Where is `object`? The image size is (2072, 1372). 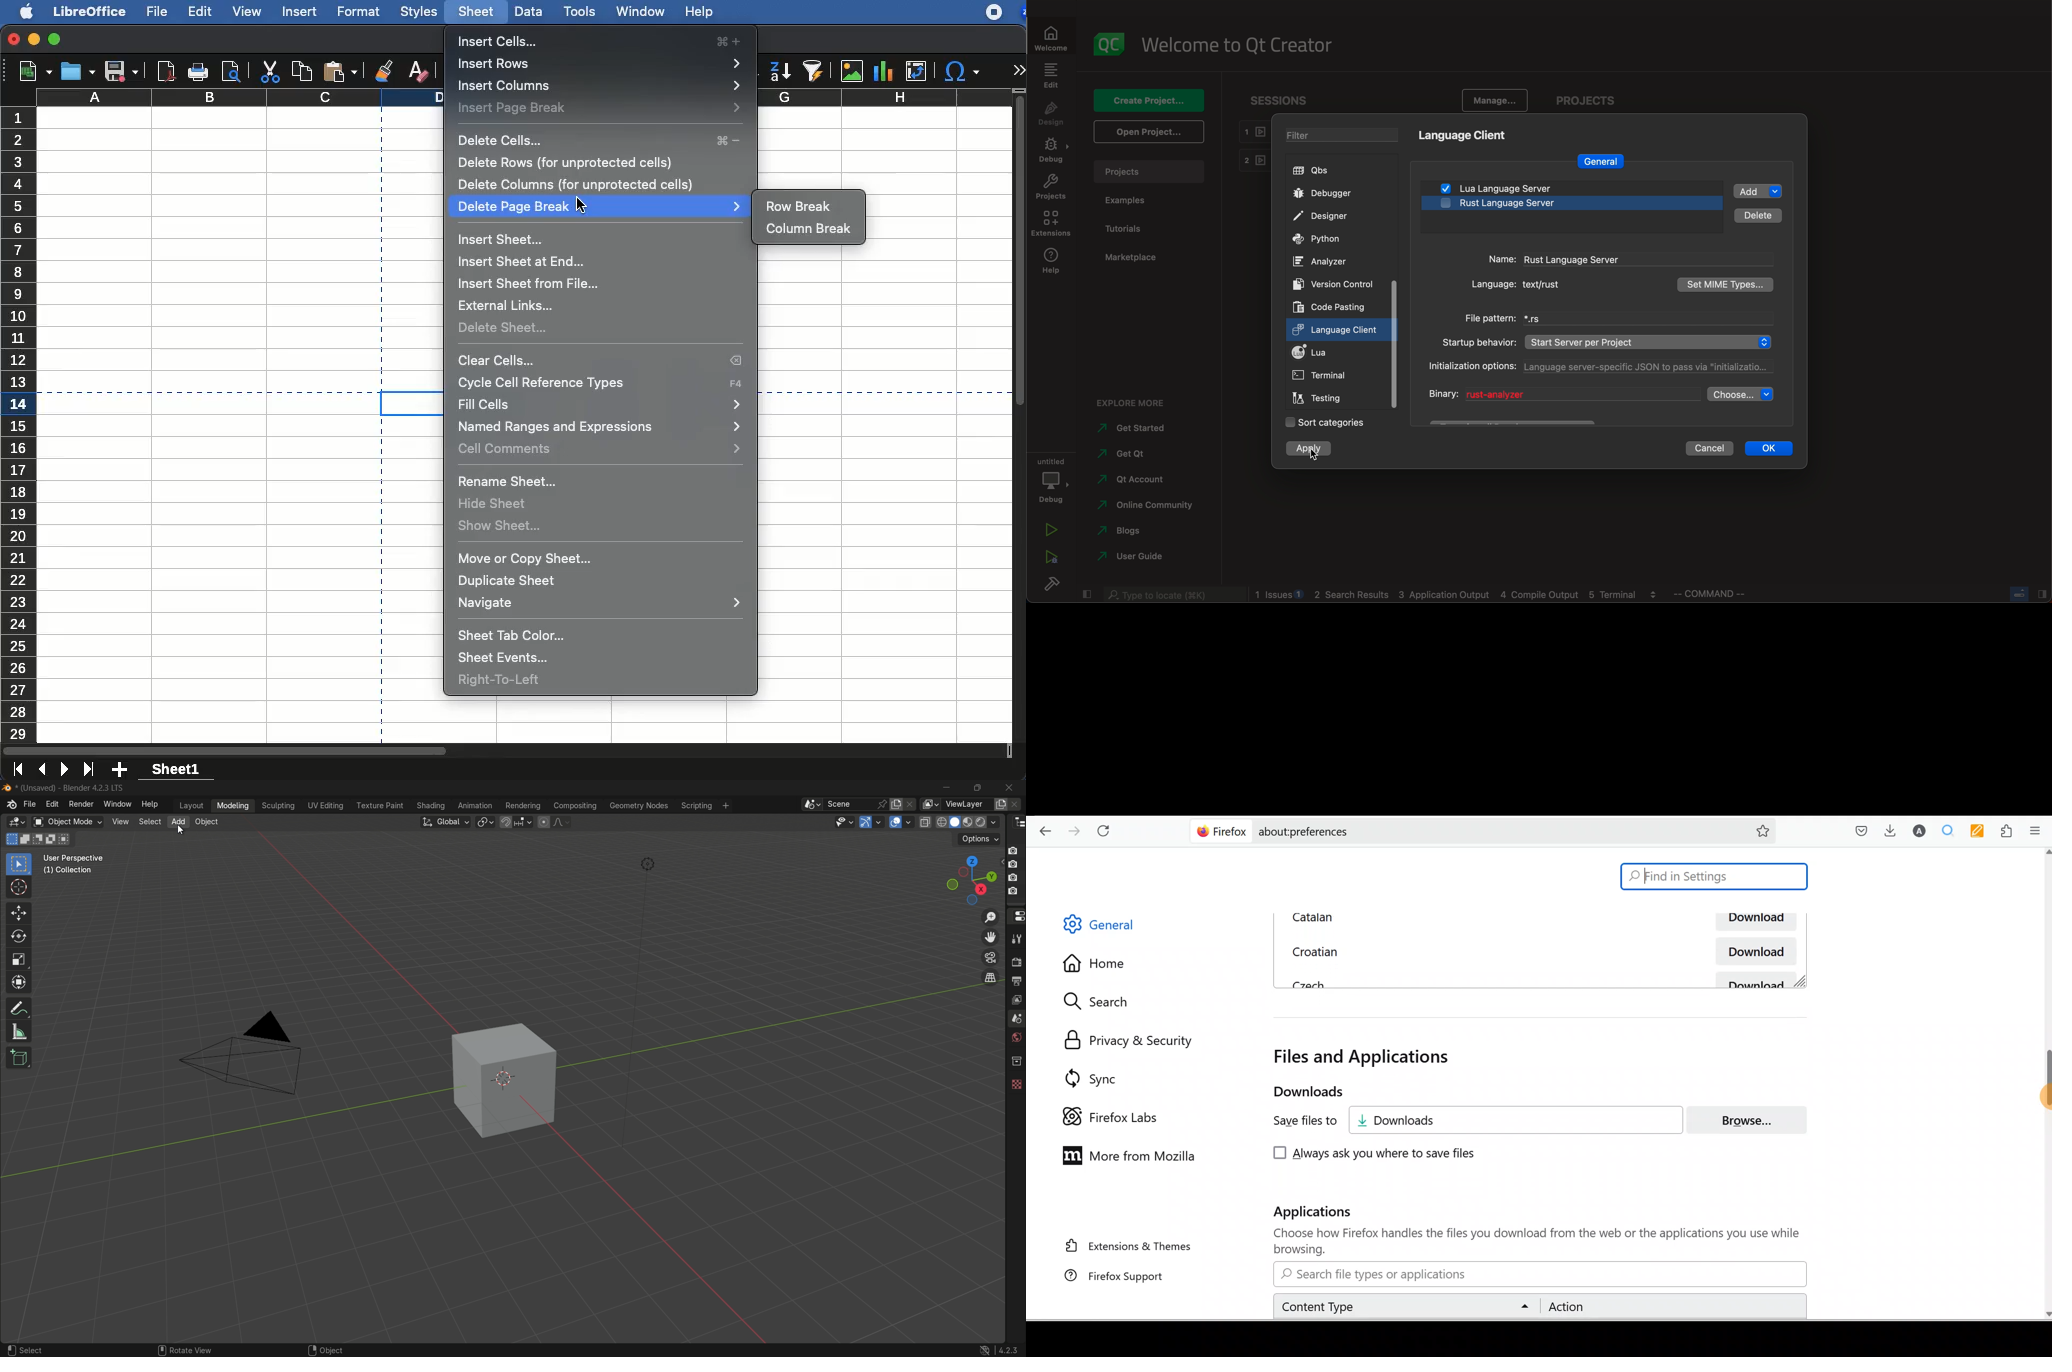
object is located at coordinates (207, 823).